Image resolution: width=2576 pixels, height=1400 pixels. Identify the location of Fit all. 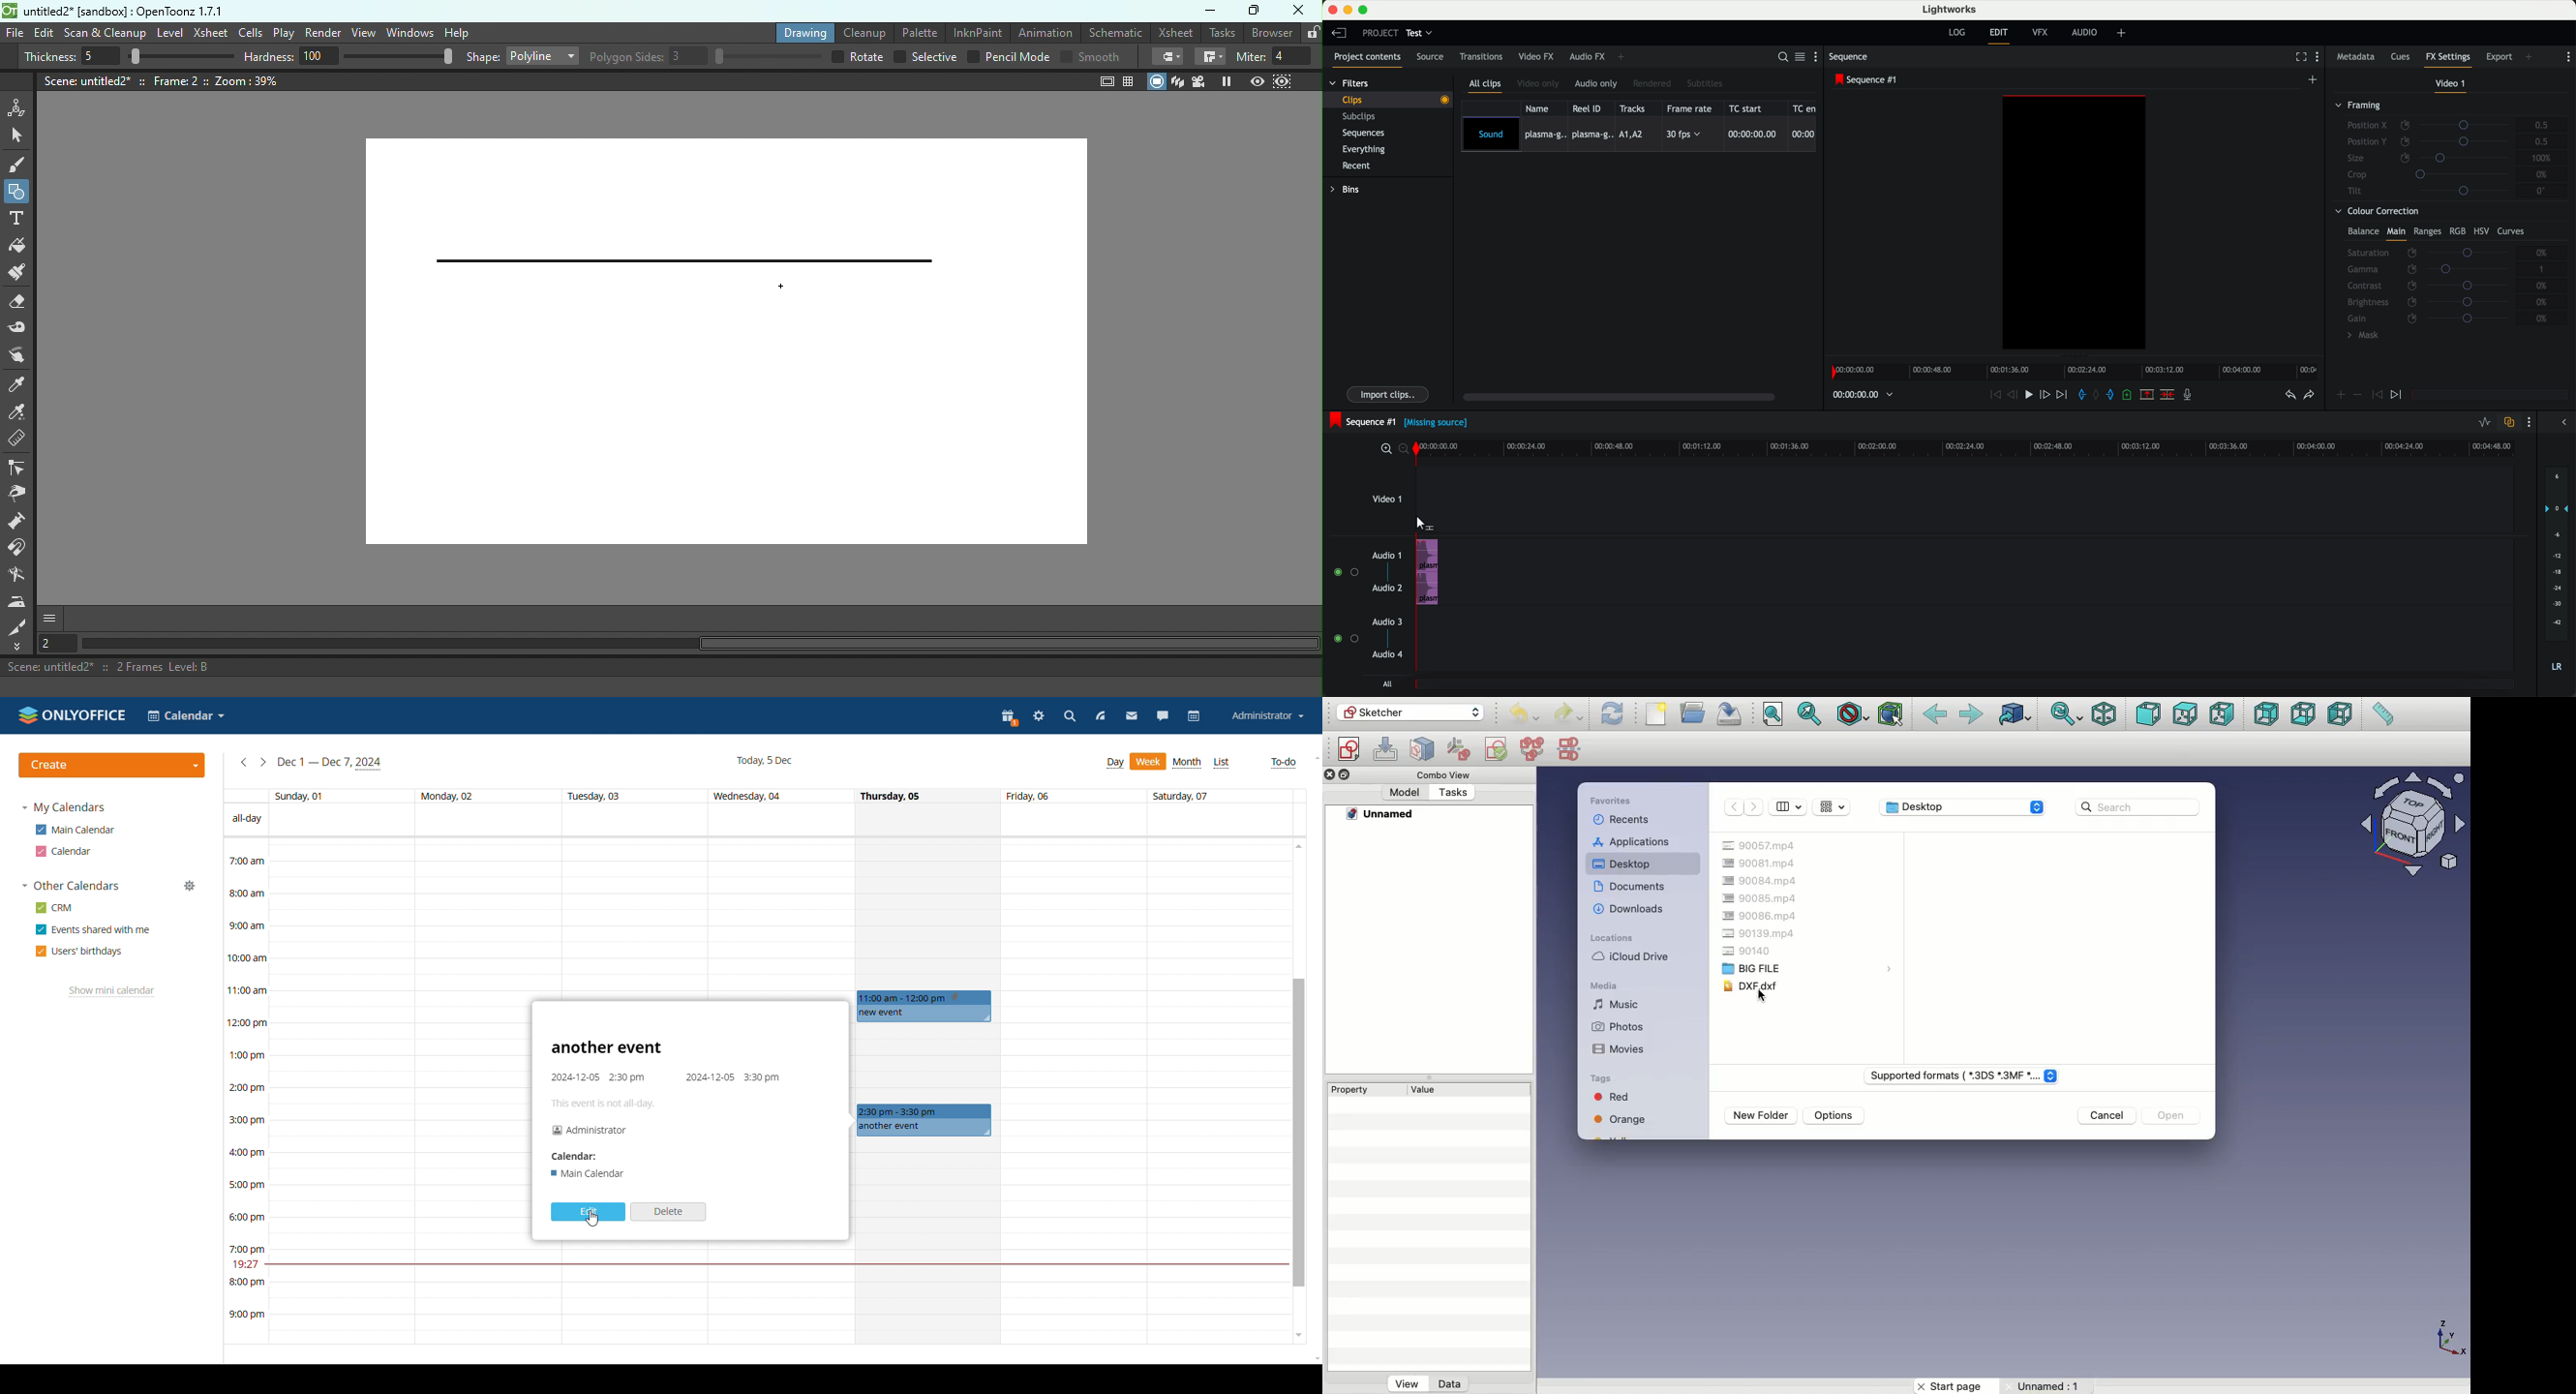
(1773, 714).